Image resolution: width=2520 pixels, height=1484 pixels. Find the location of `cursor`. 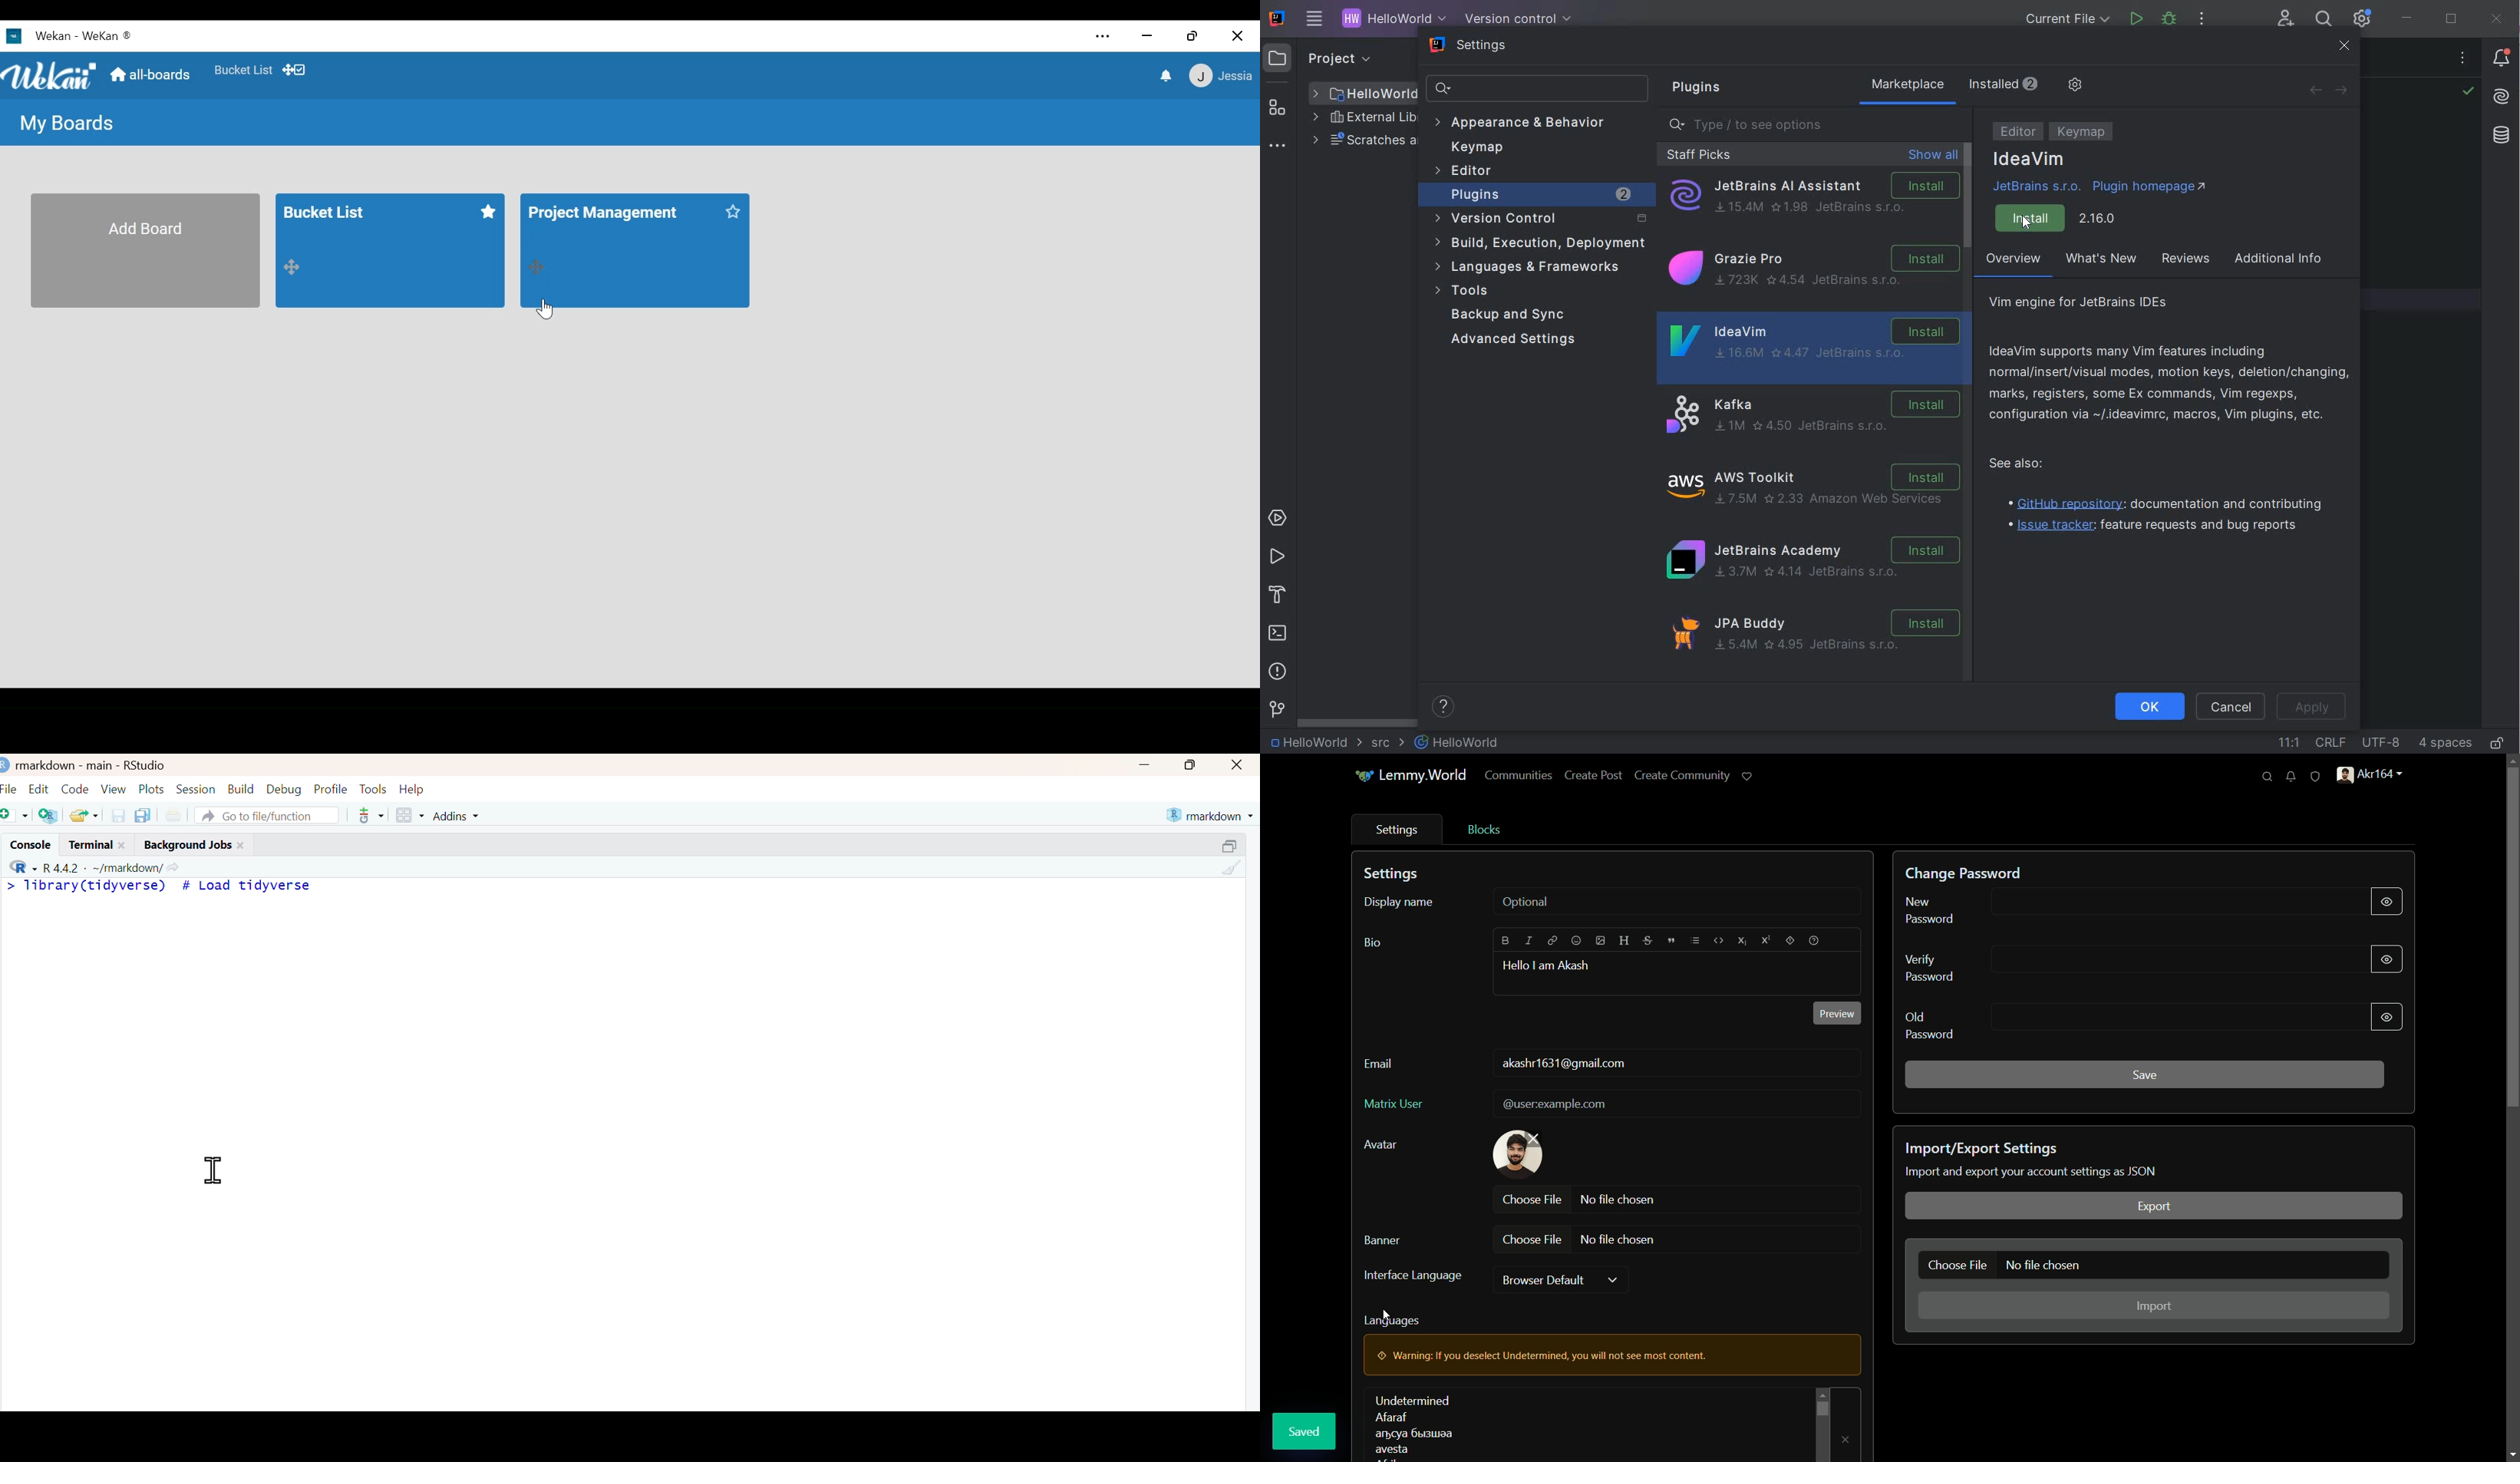

cursor is located at coordinates (1385, 1316).